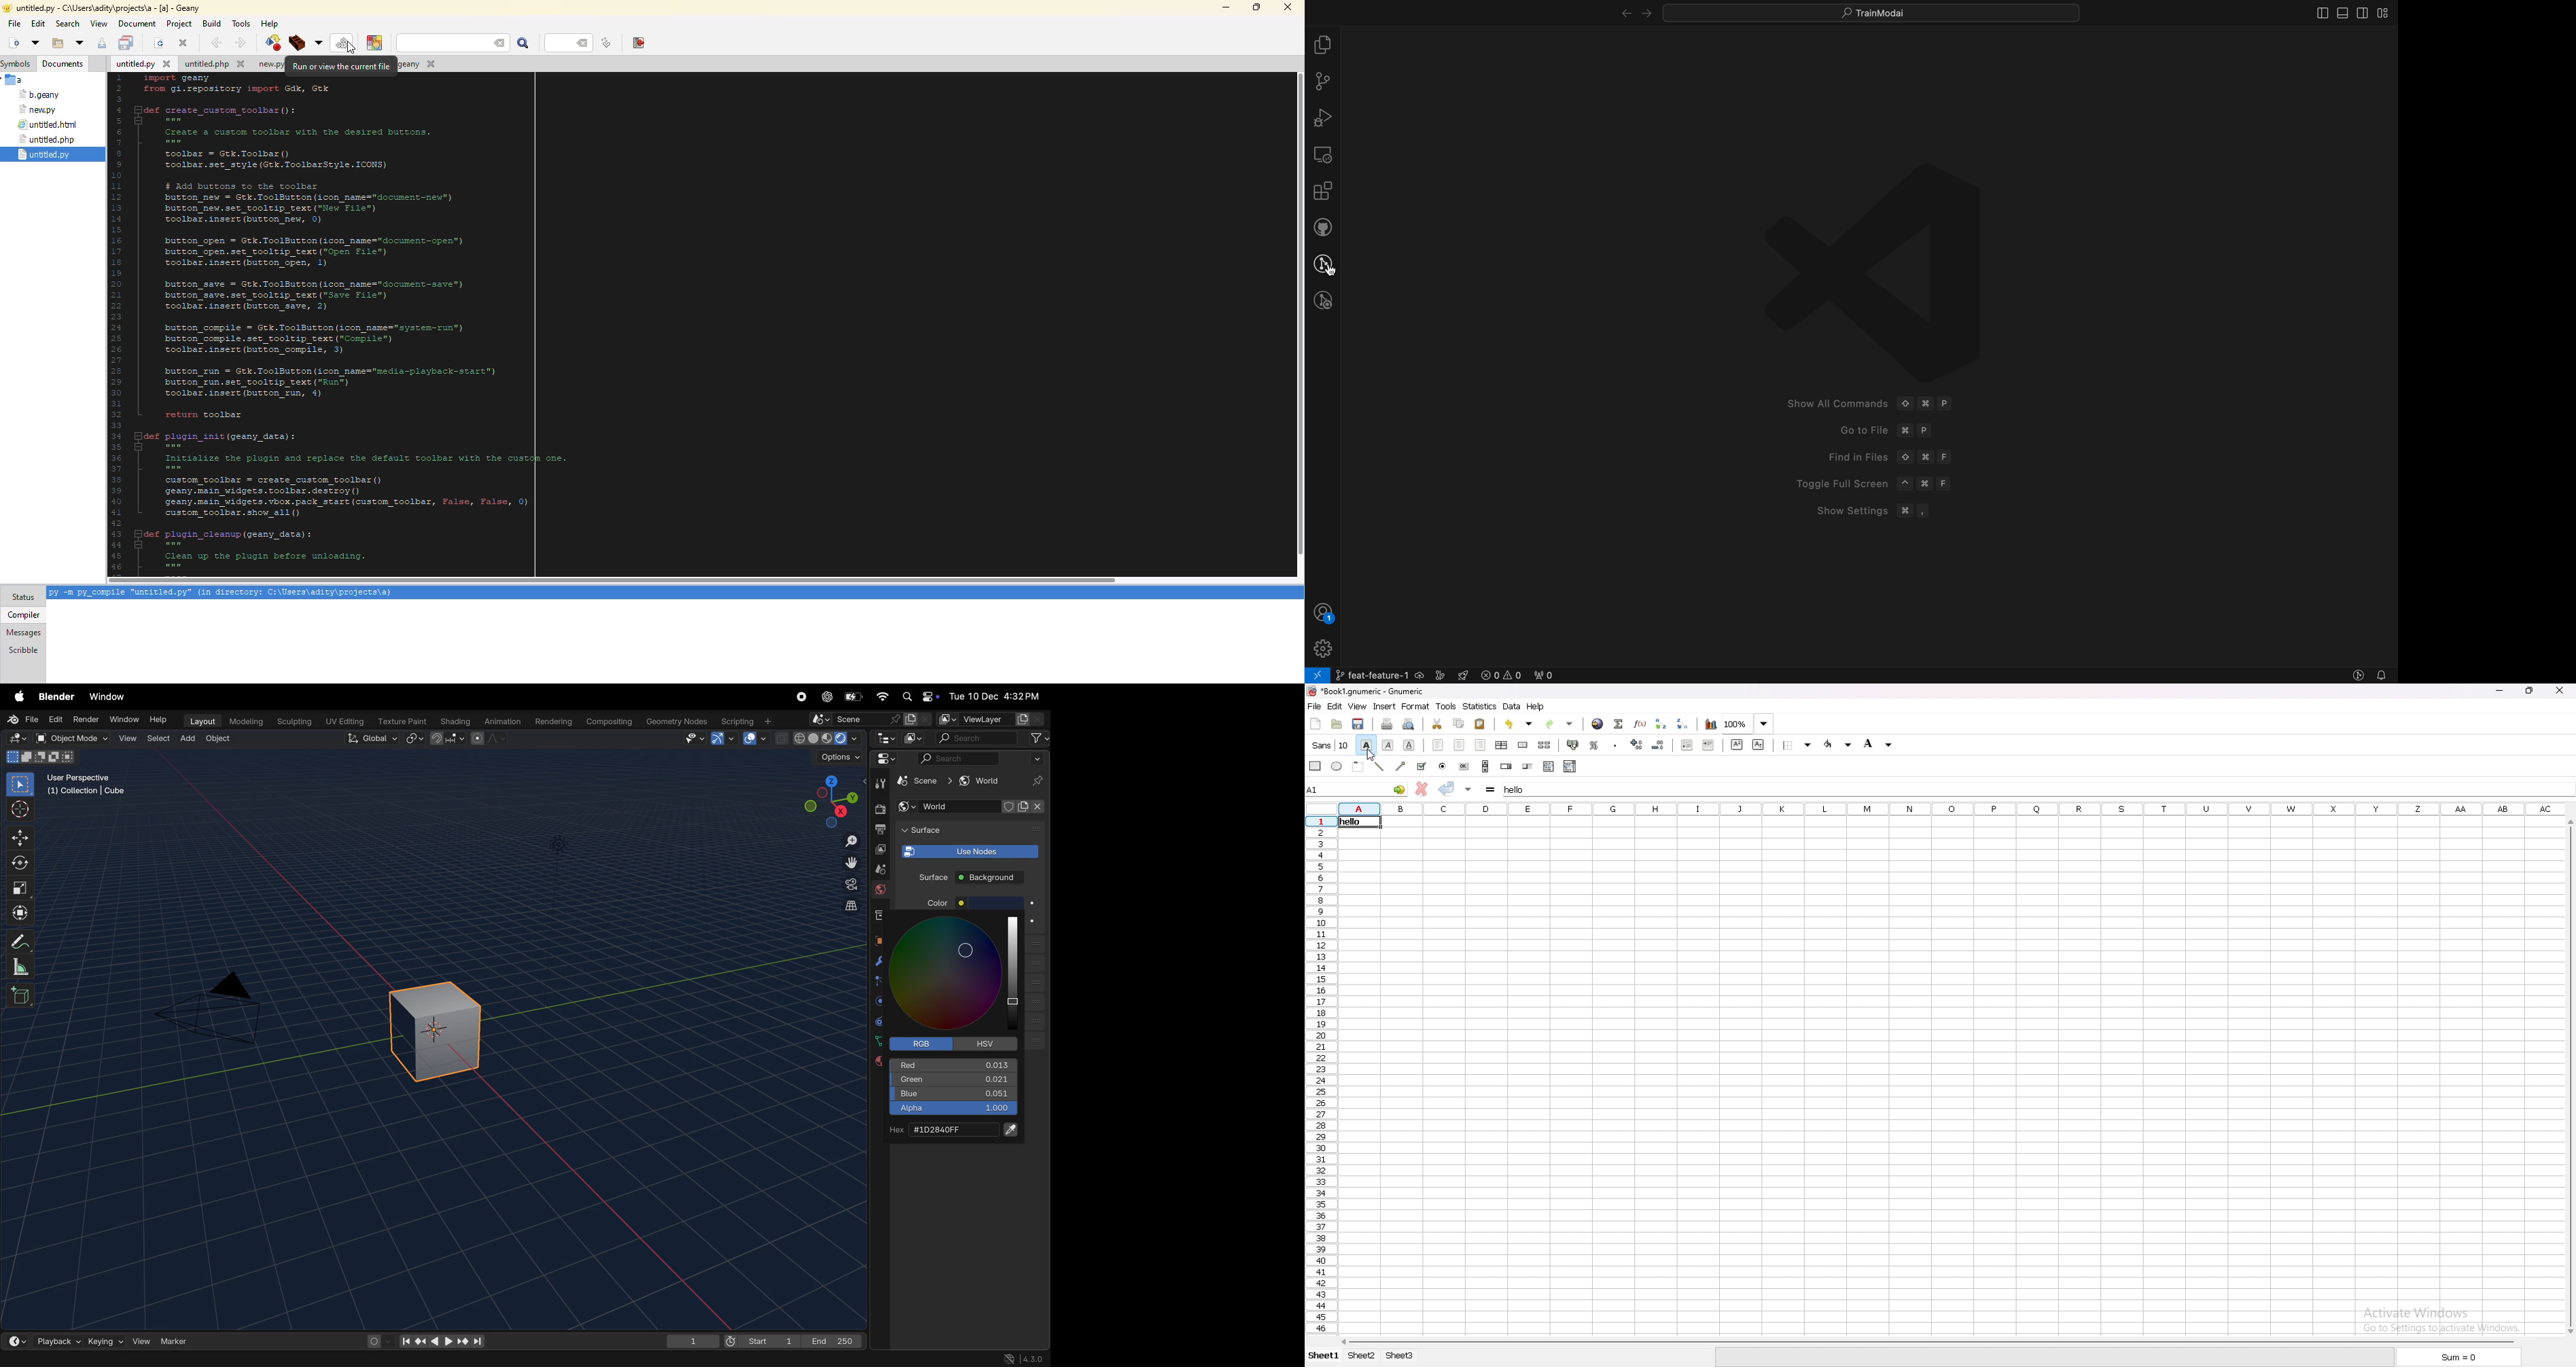  What do you see at coordinates (1546, 744) in the screenshot?
I see `split merged cell` at bounding box center [1546, 744].